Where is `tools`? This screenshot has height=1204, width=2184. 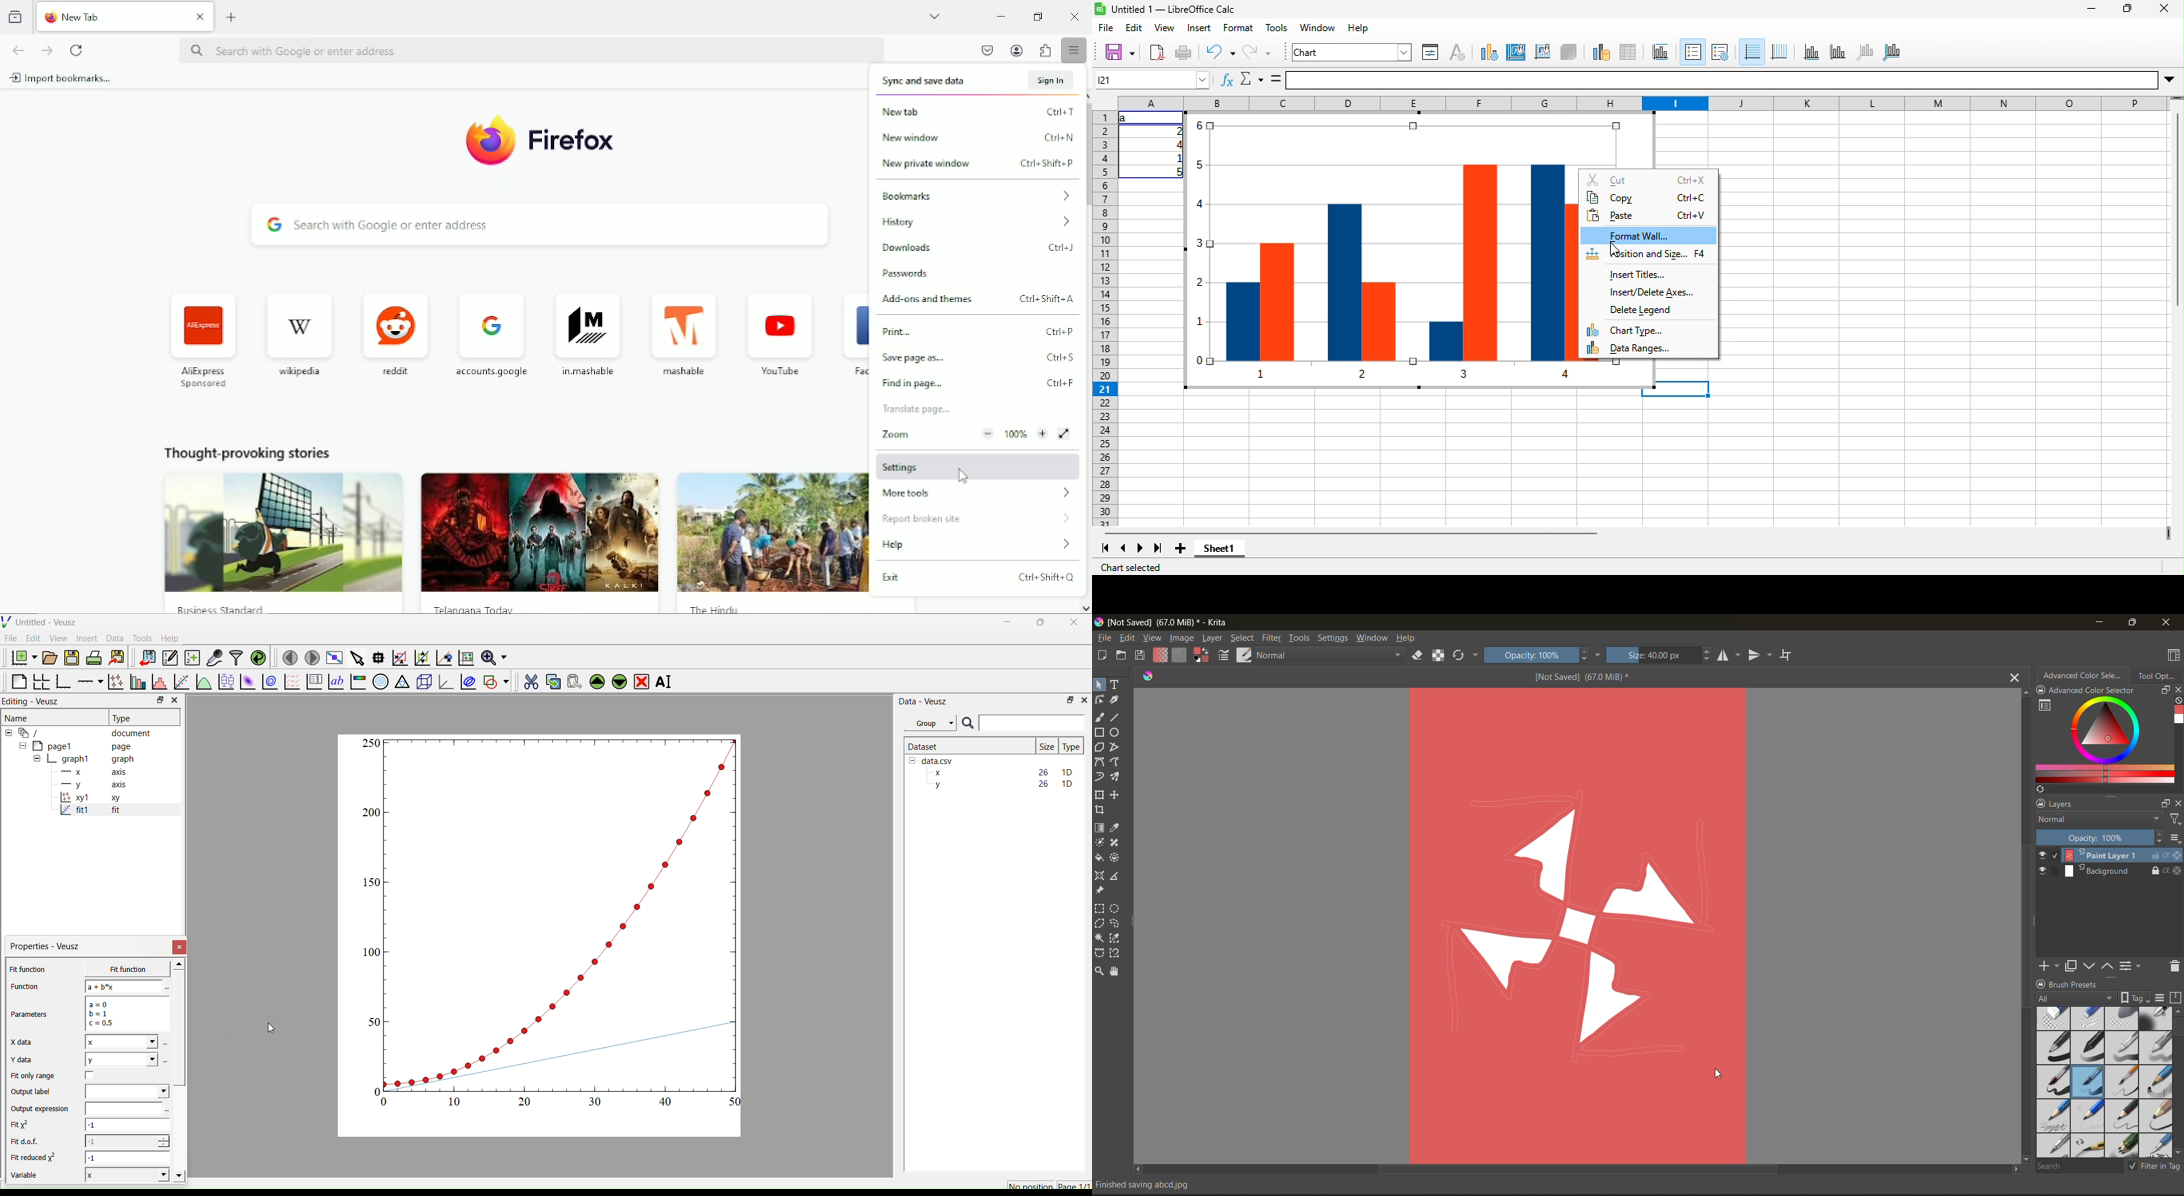
tools is located at coordinates (1117, 909).